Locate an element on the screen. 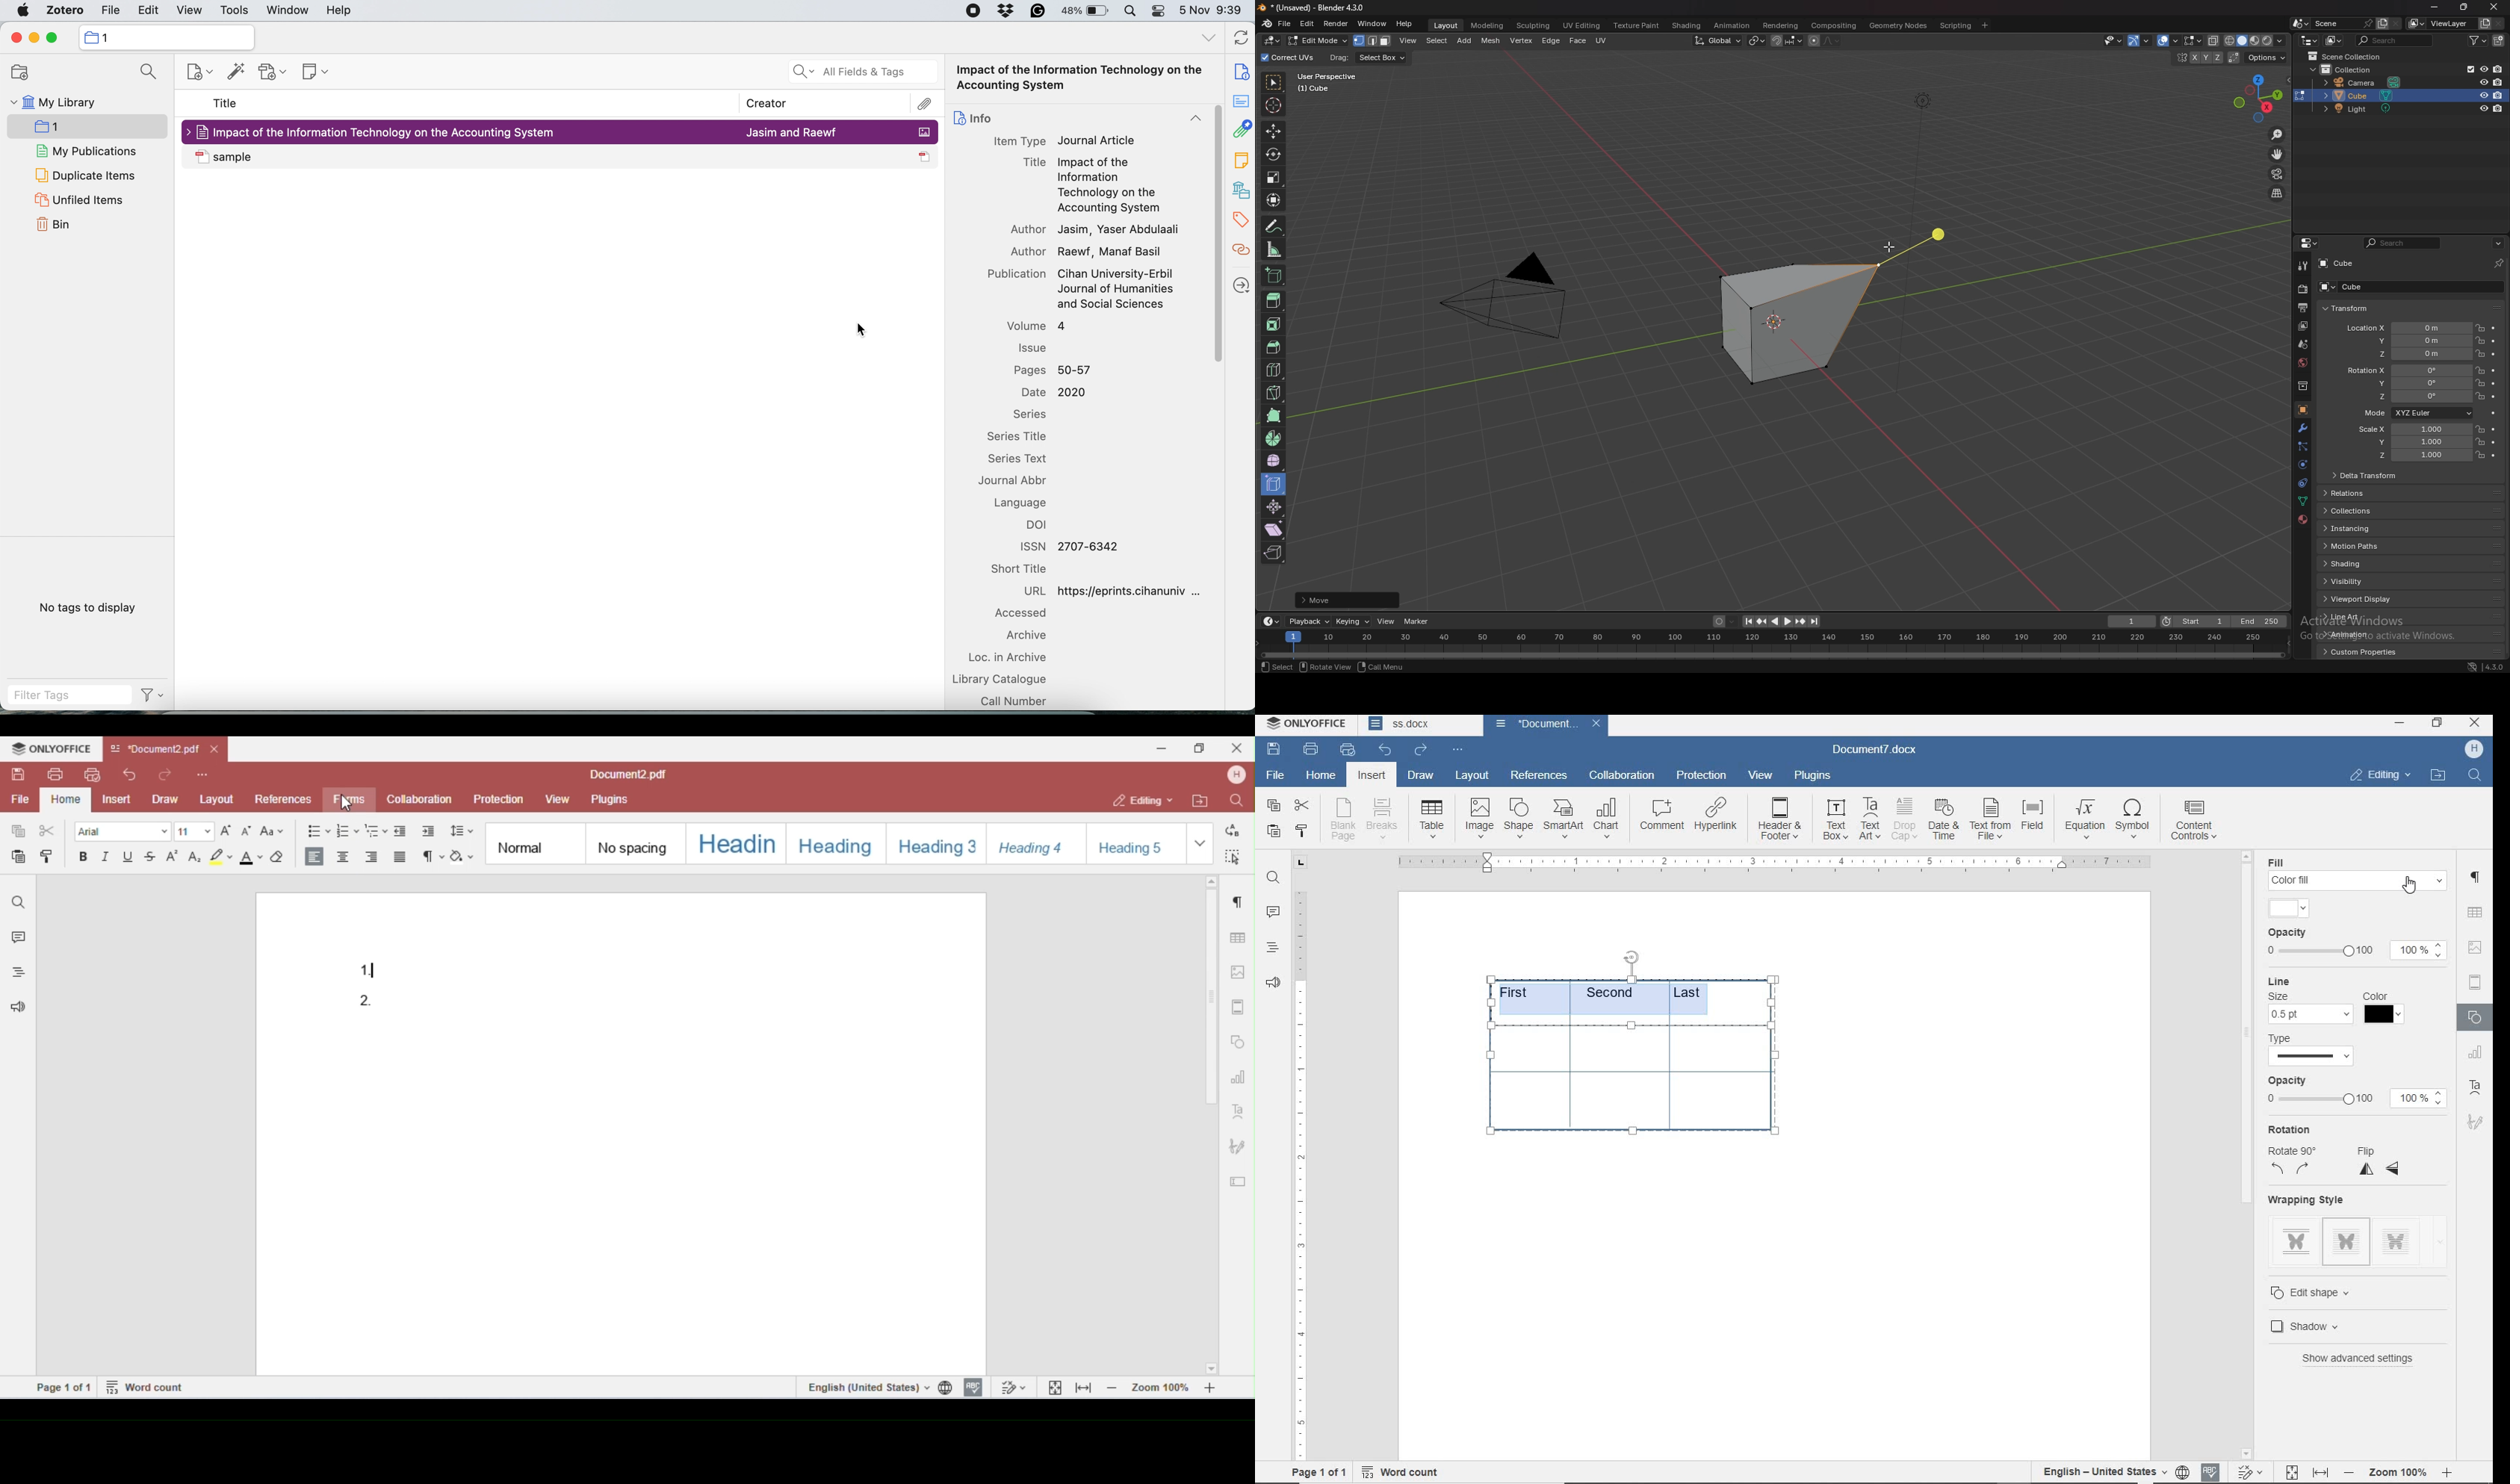  face is located at coordinates (1578, 42).